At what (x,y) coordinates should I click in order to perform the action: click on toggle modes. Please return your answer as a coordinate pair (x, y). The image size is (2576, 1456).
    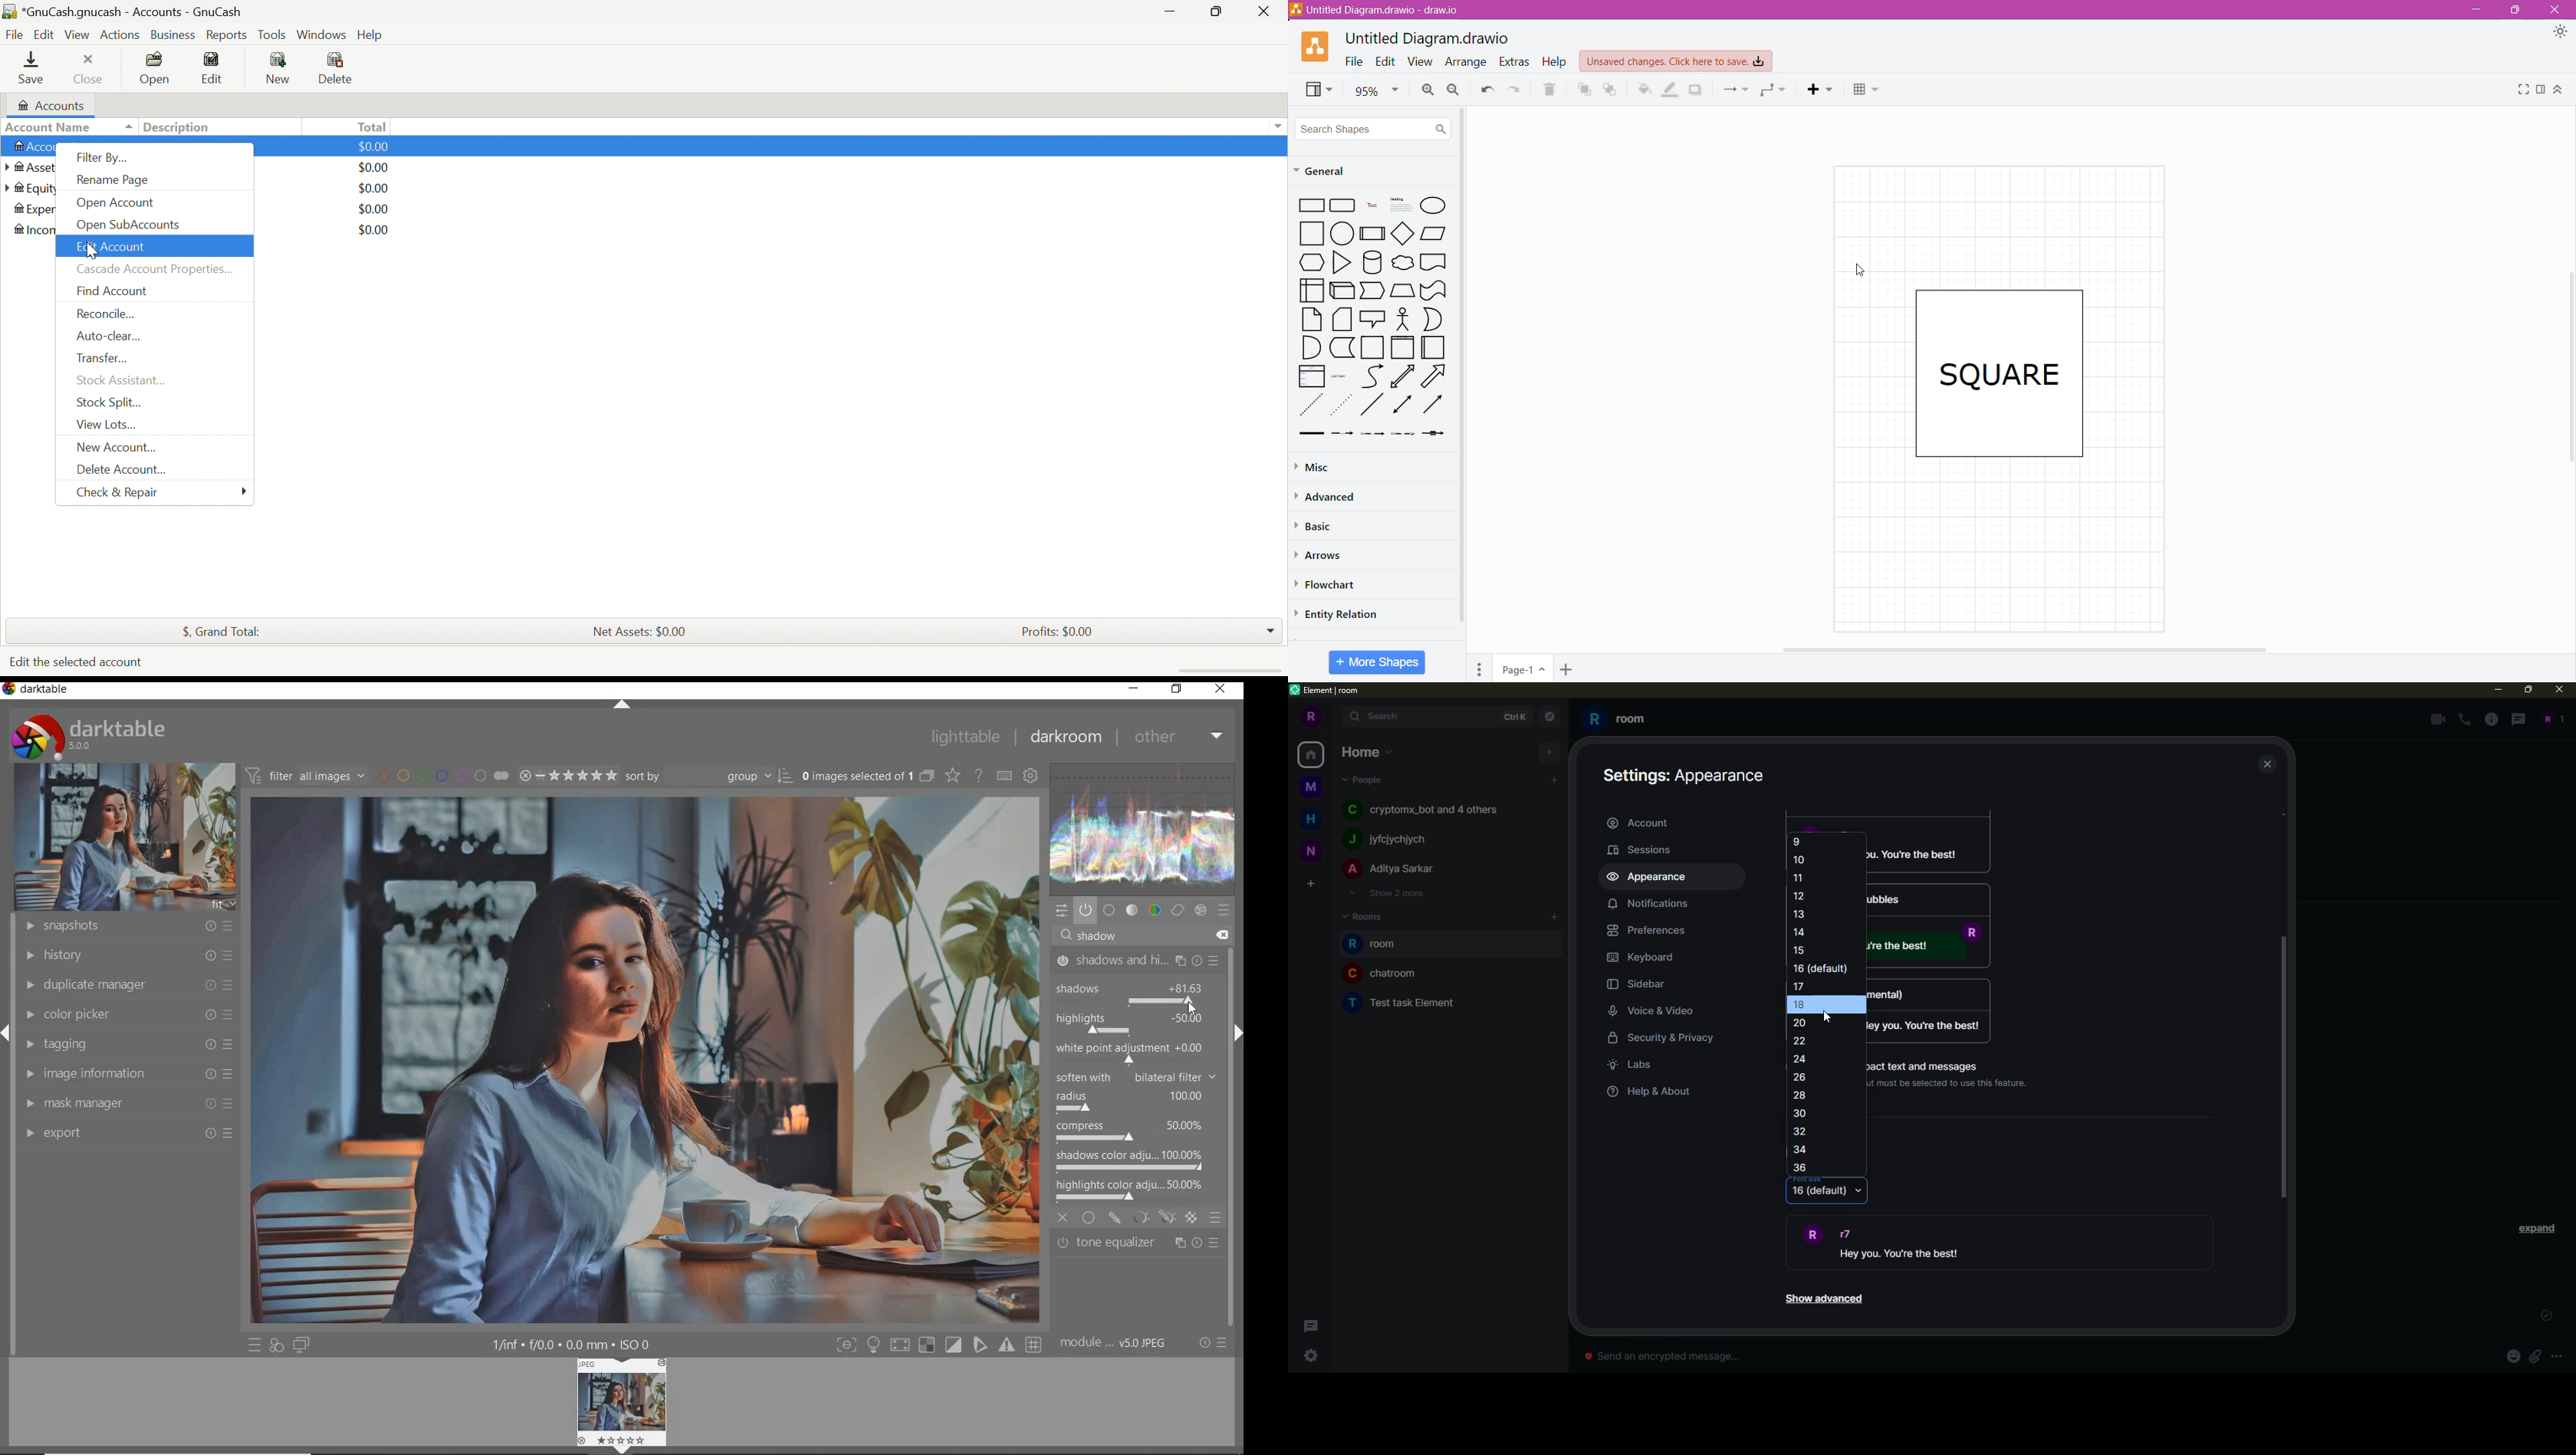
    Looking at the image, I should click on (938, 1345).